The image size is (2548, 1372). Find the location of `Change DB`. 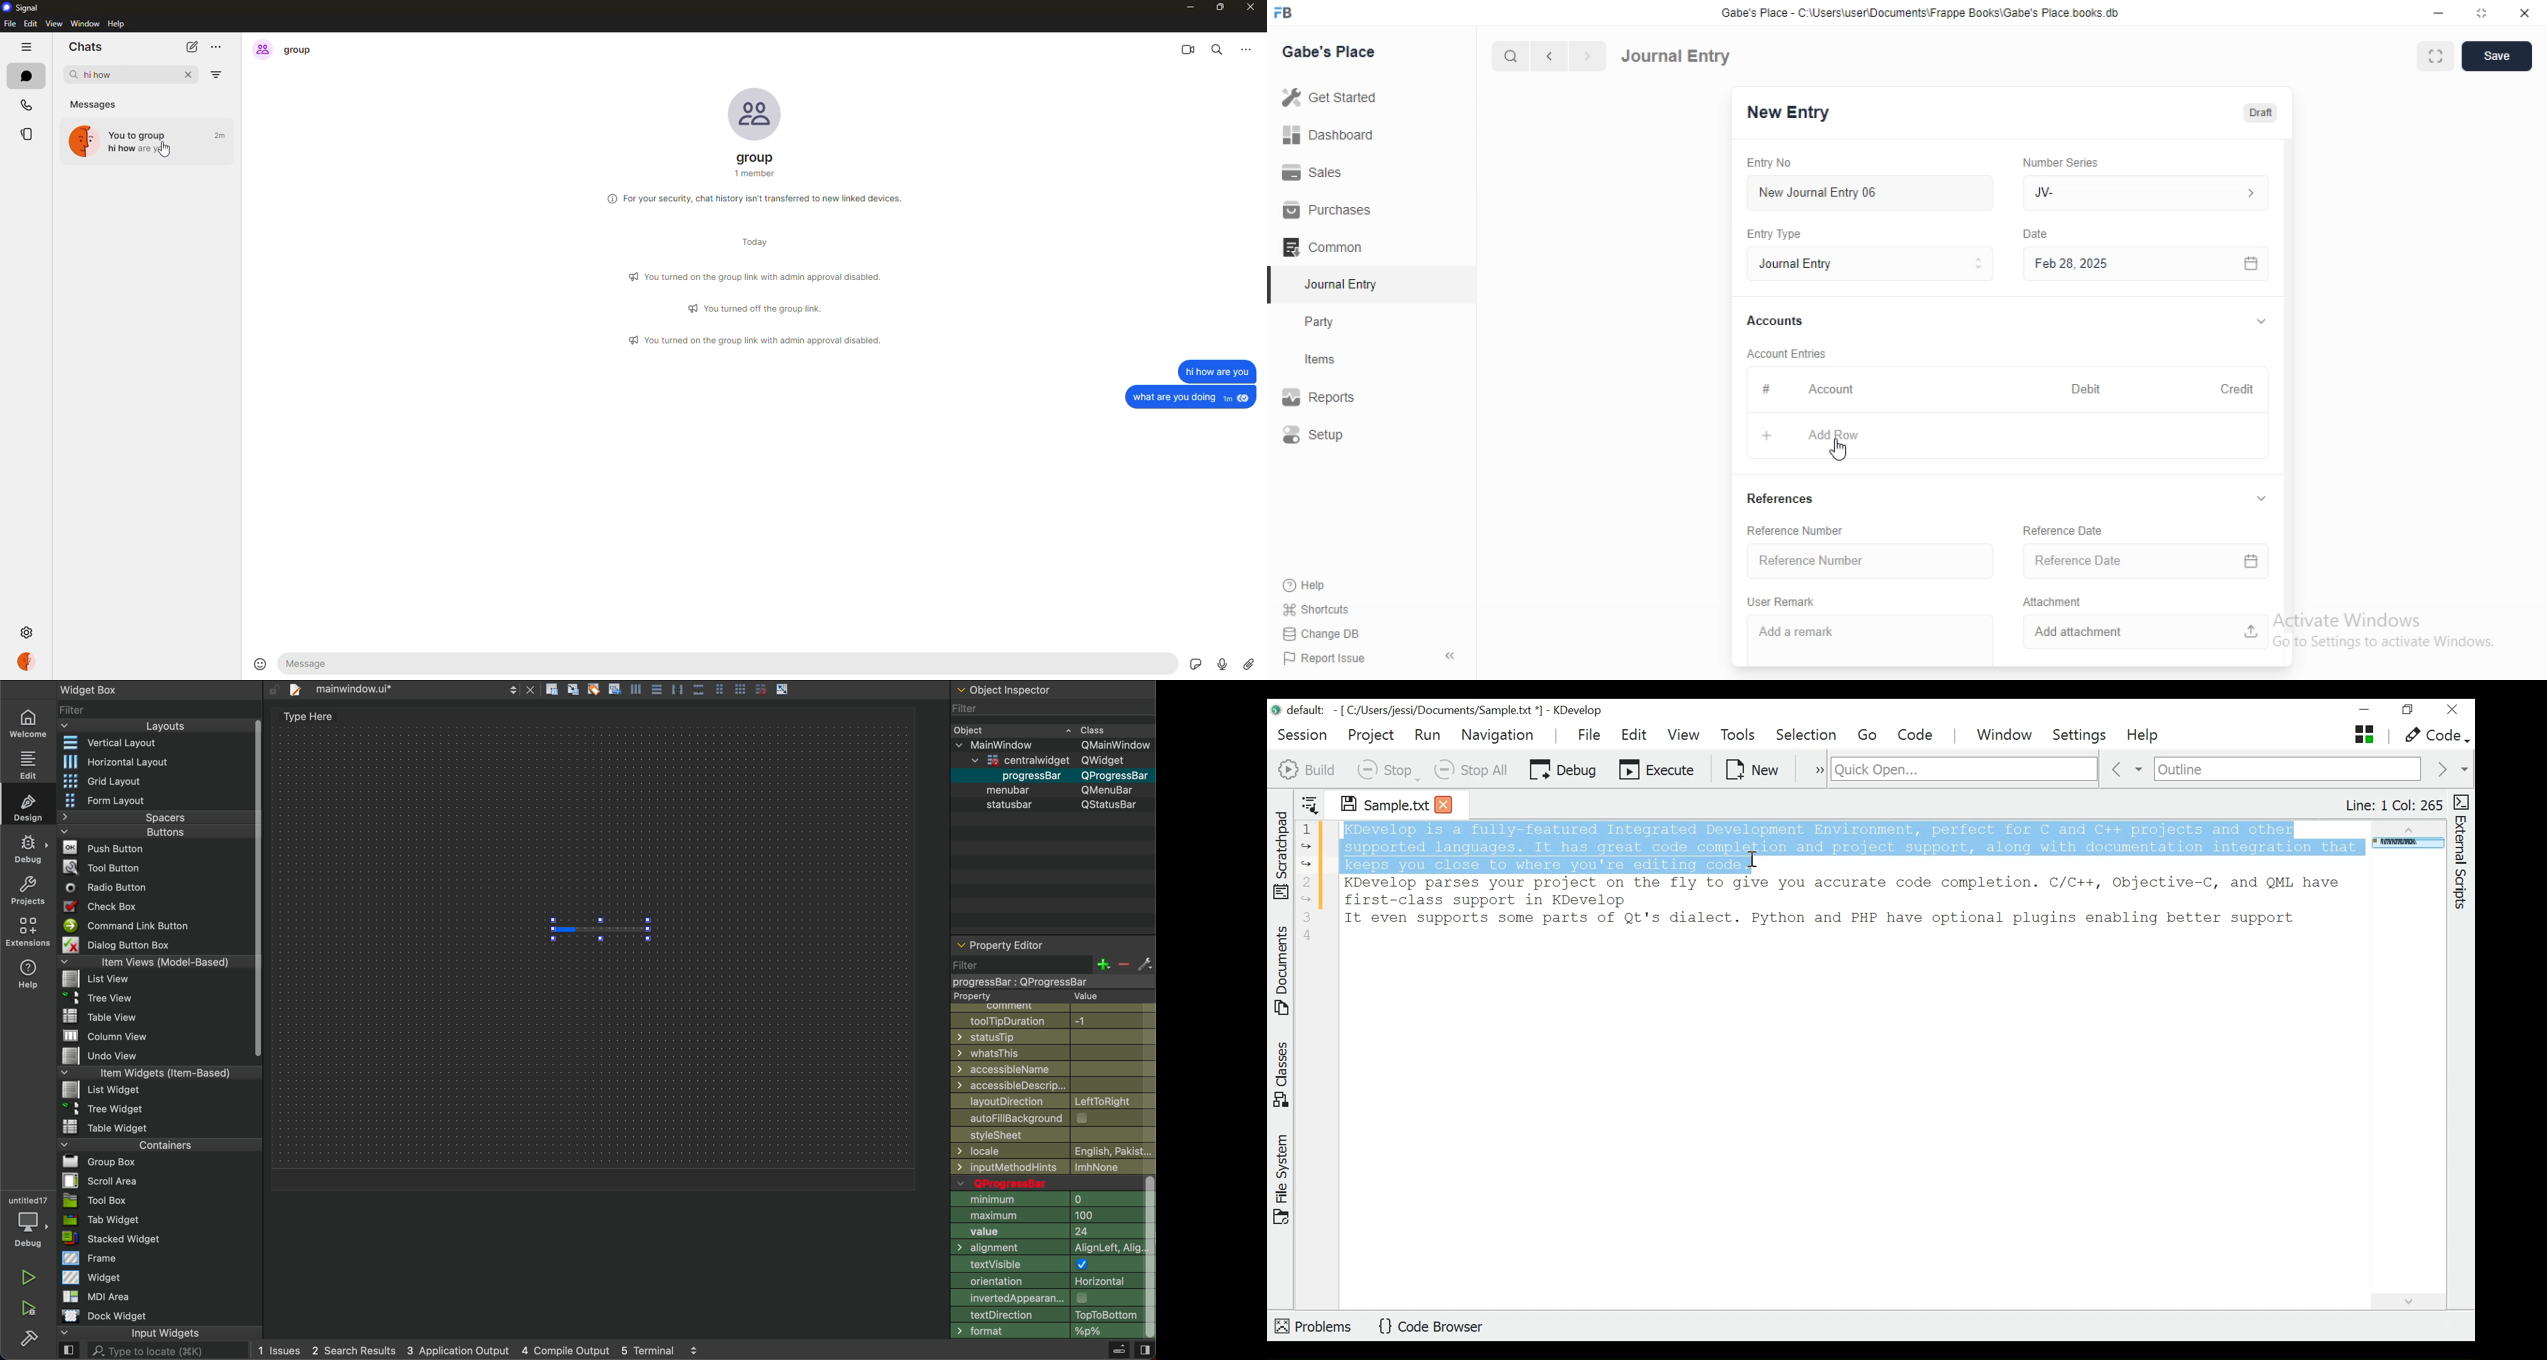

Change DB is located at coordinates (1327, 633).